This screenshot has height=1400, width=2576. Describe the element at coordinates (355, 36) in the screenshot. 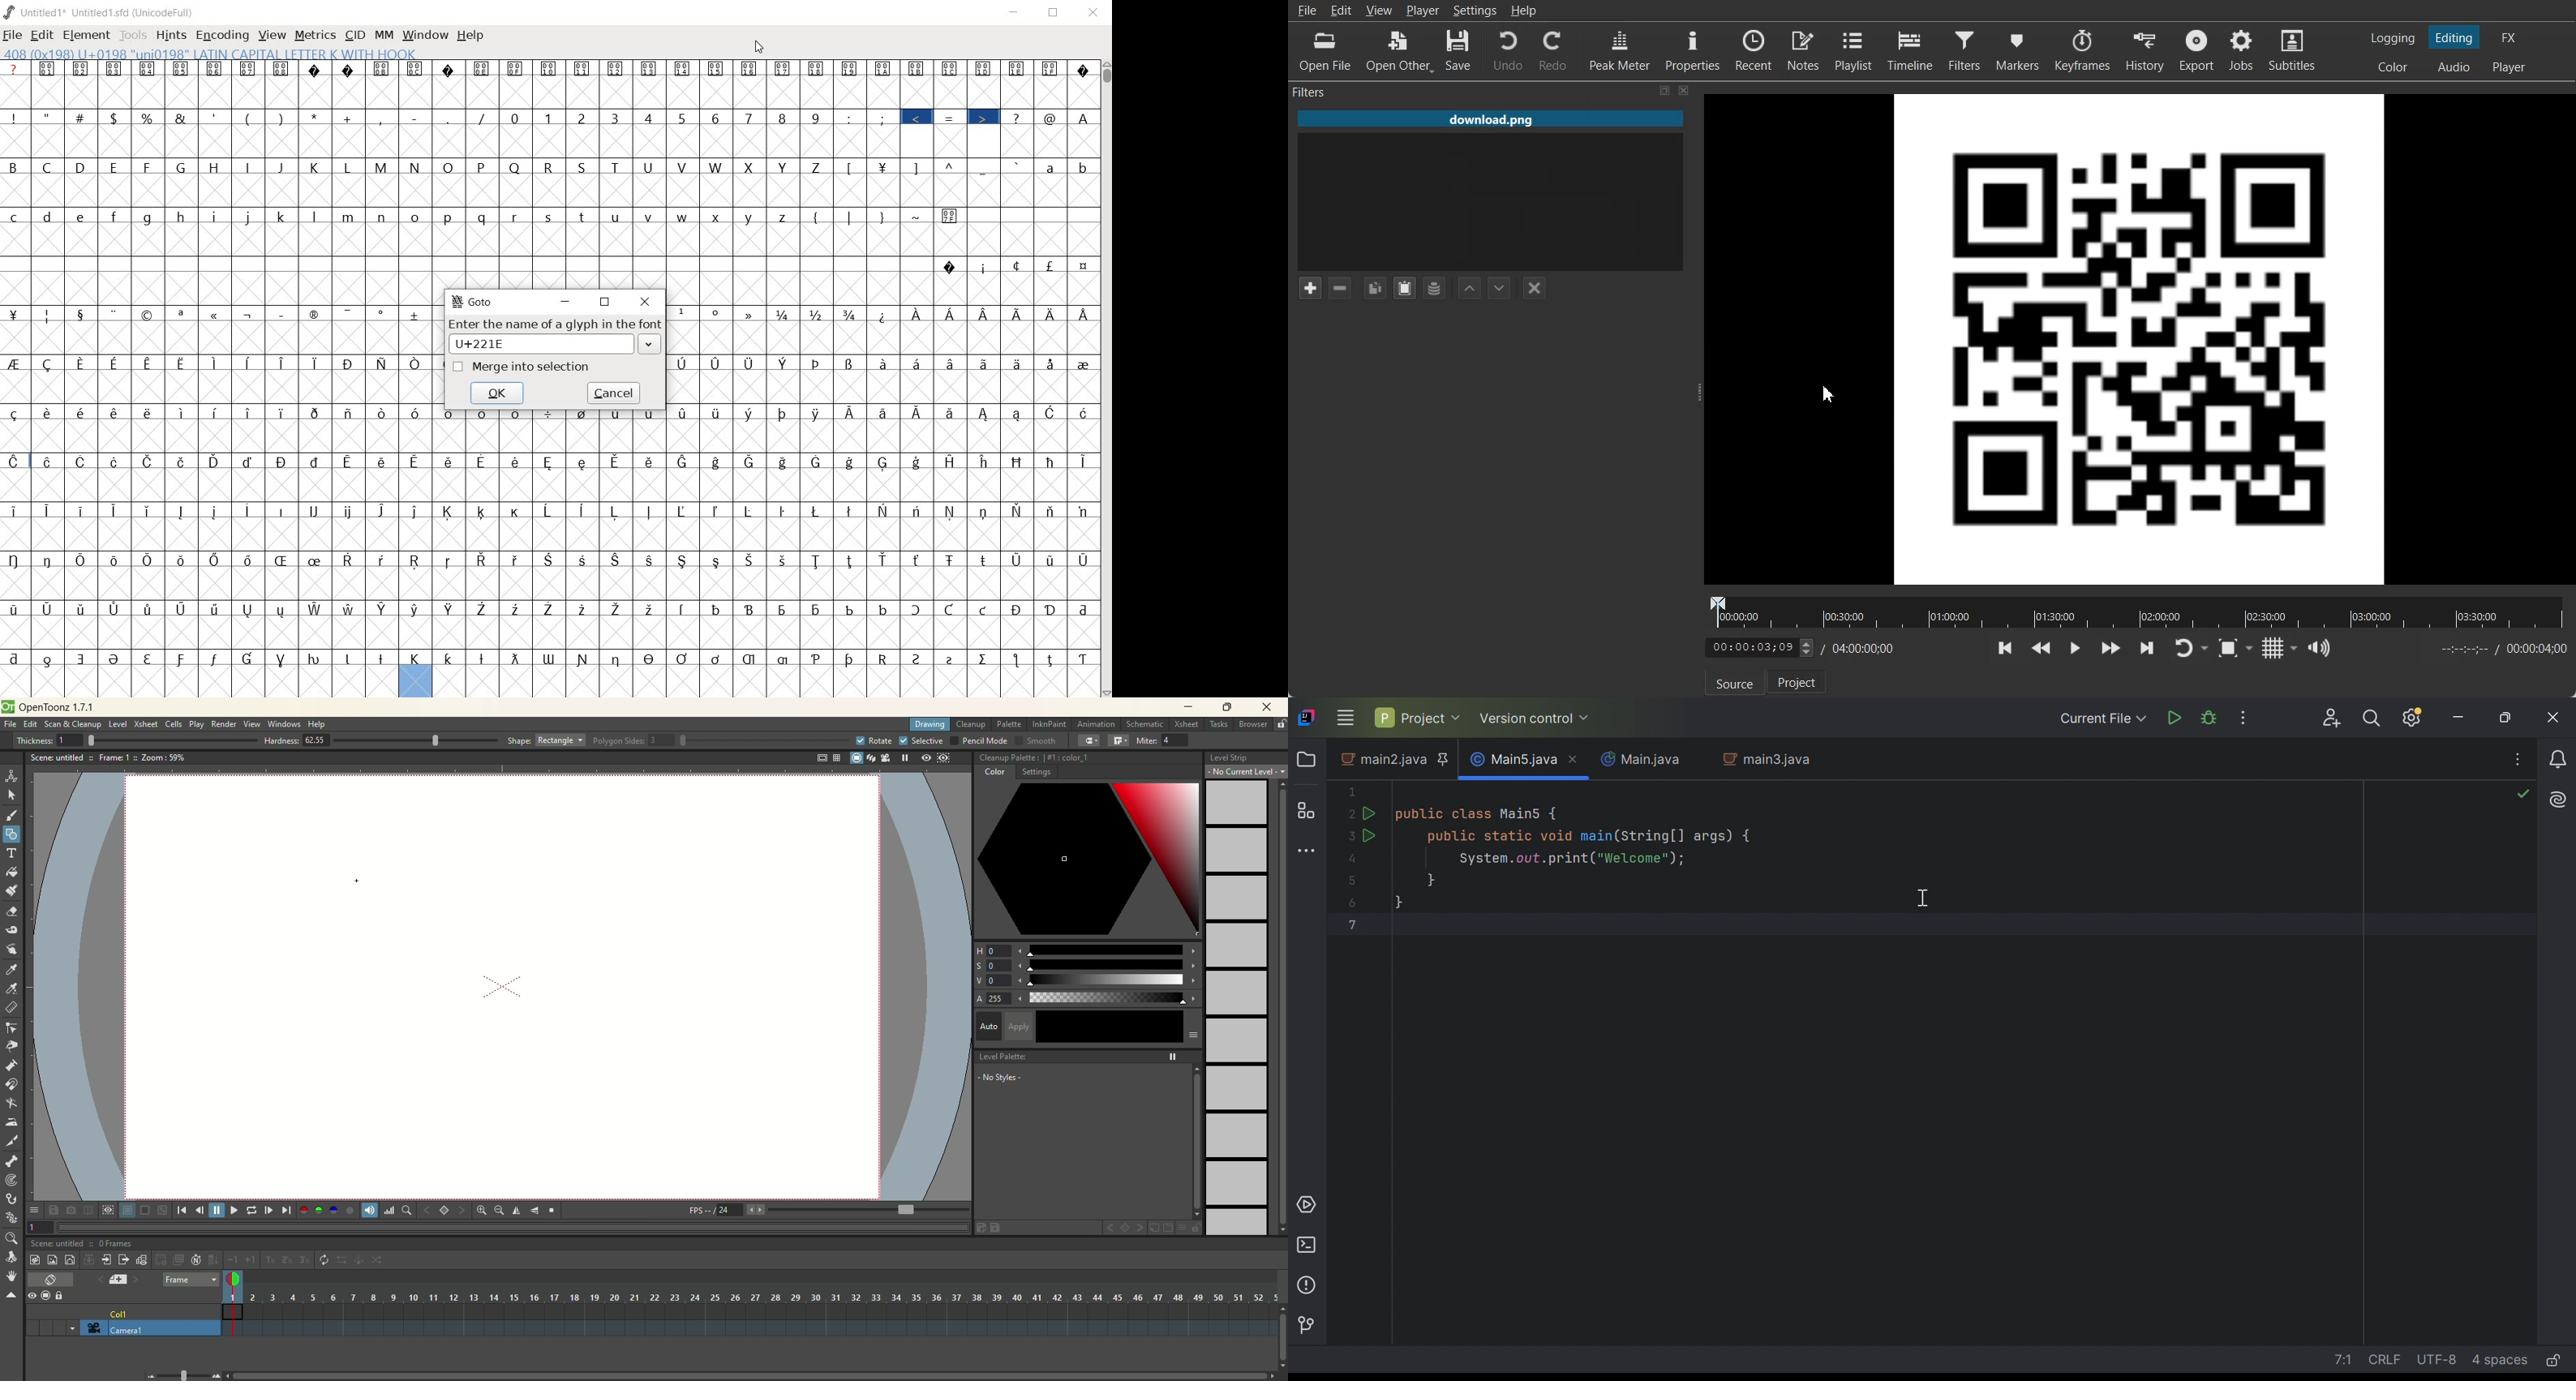

I see `cid` at that location.